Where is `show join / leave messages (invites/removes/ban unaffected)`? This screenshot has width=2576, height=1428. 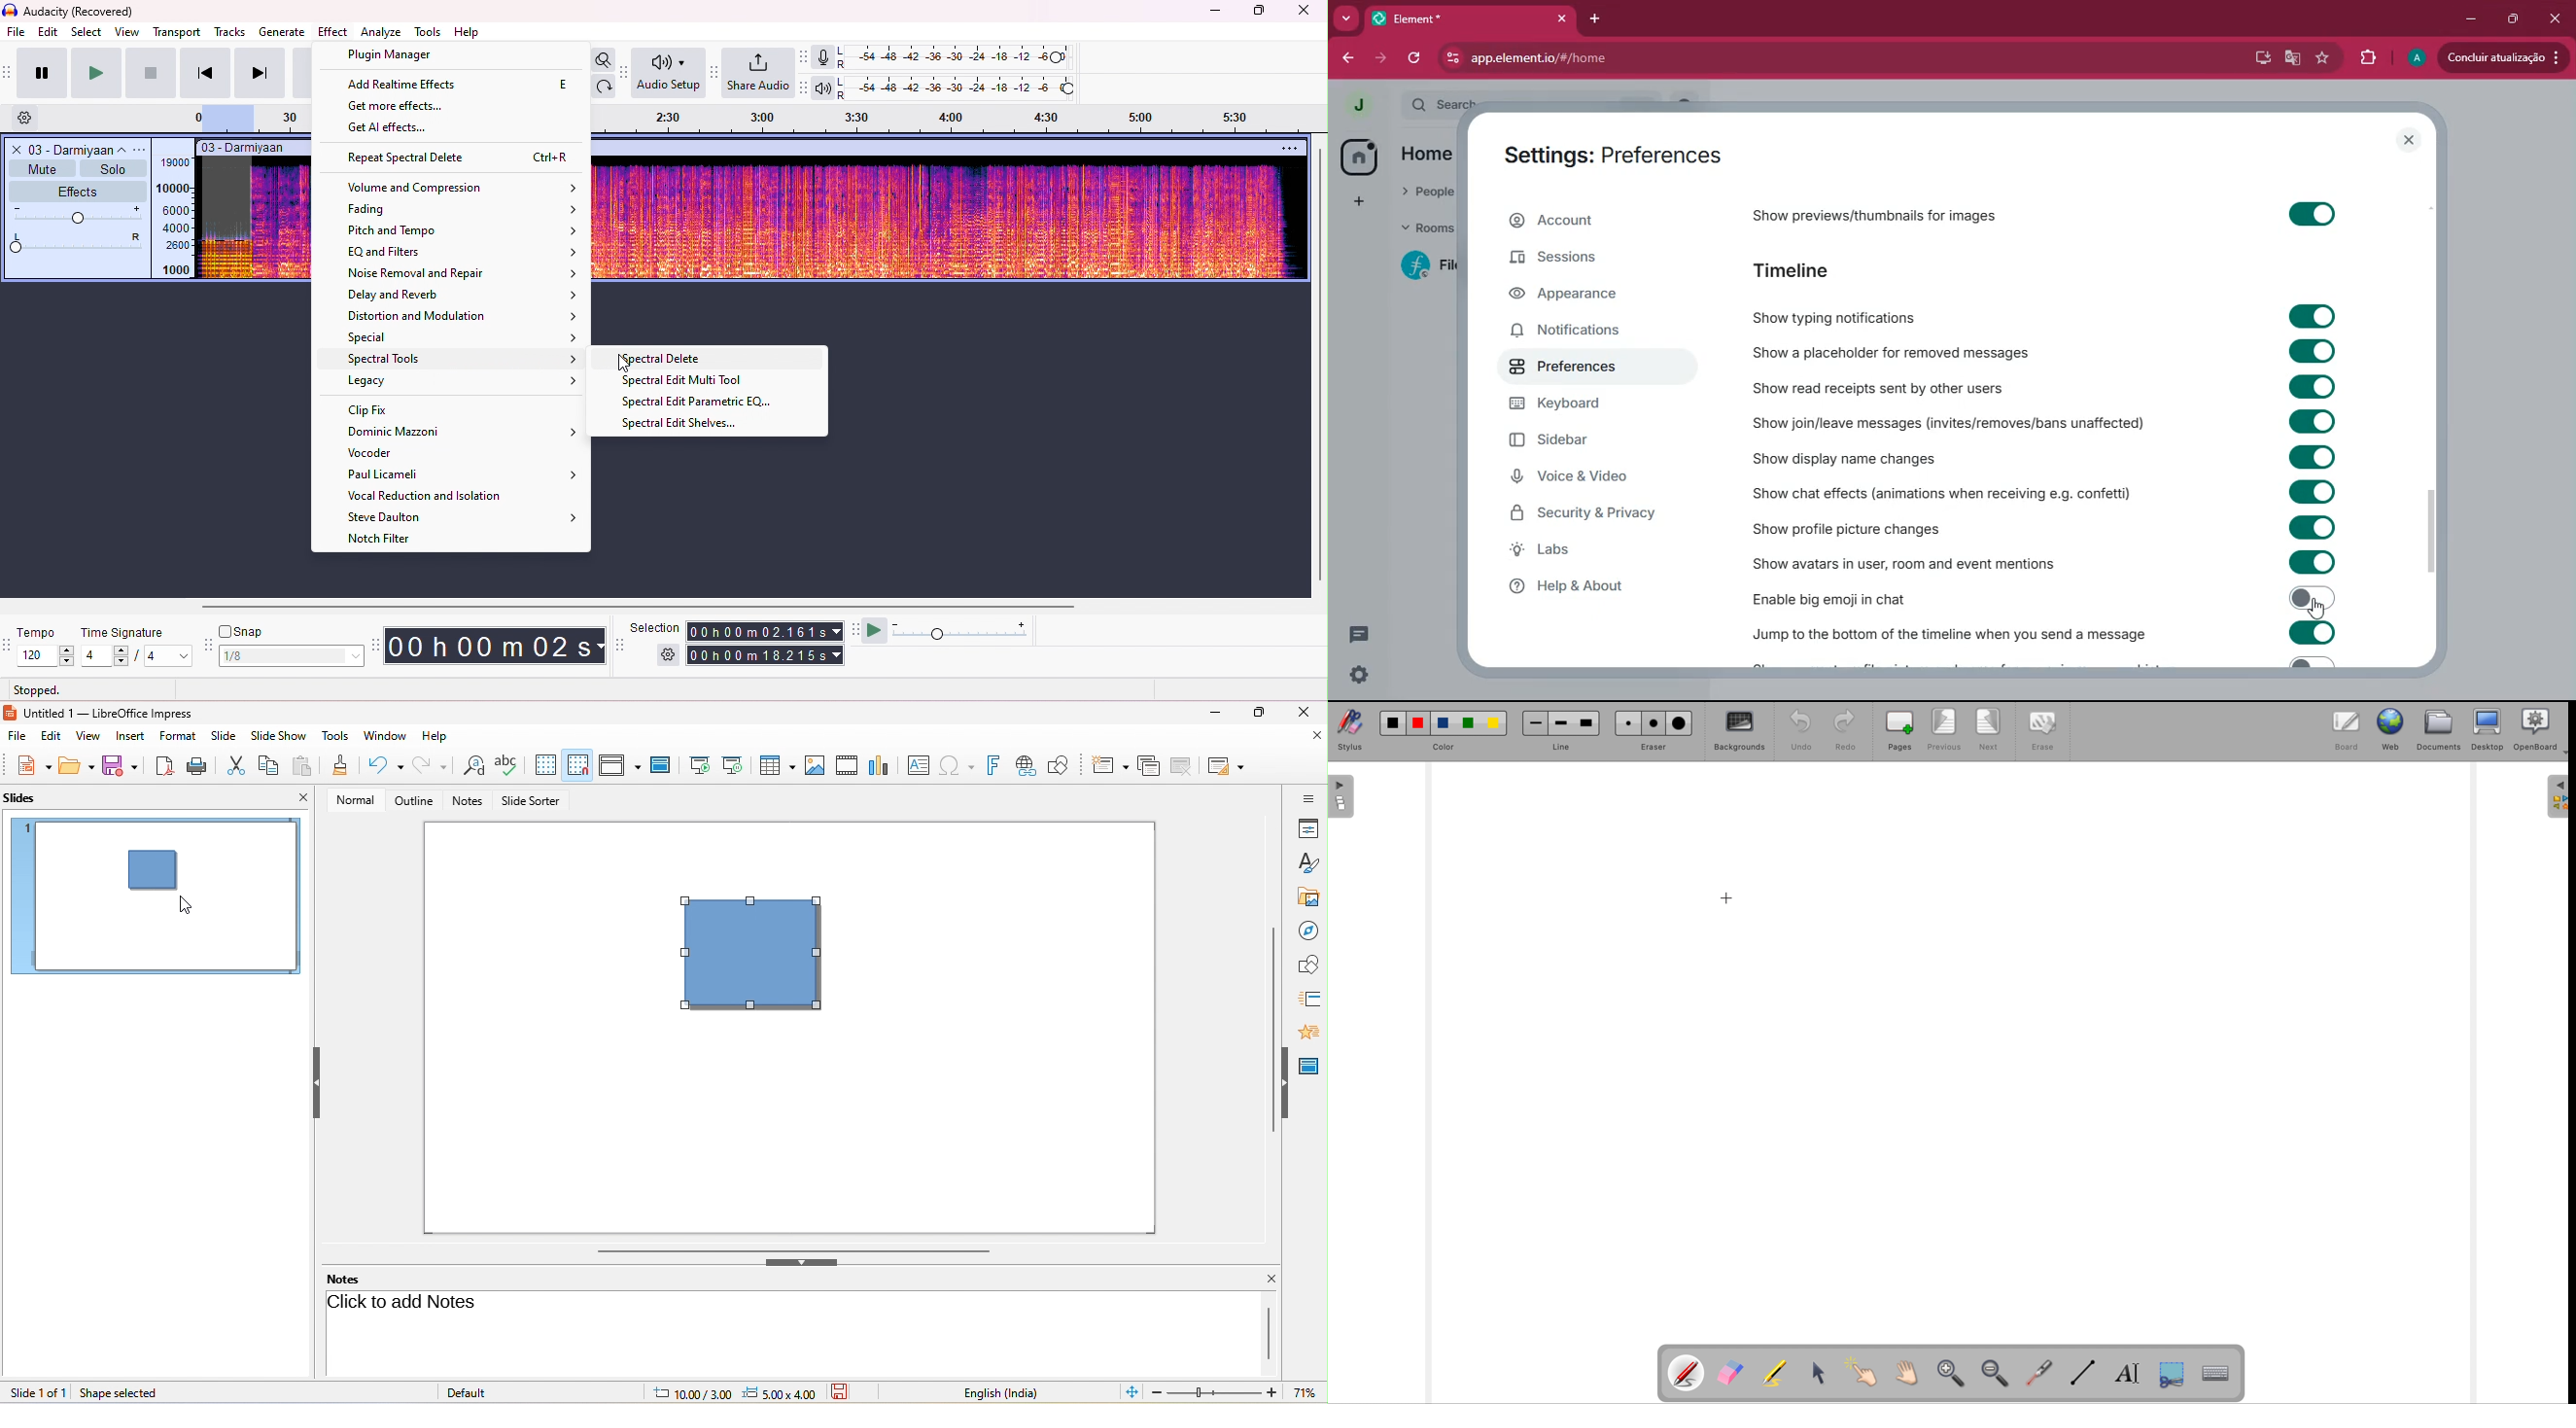 show join / leave messages (invites/removes/ban unaffected) is located at coordinates (1970, 420).